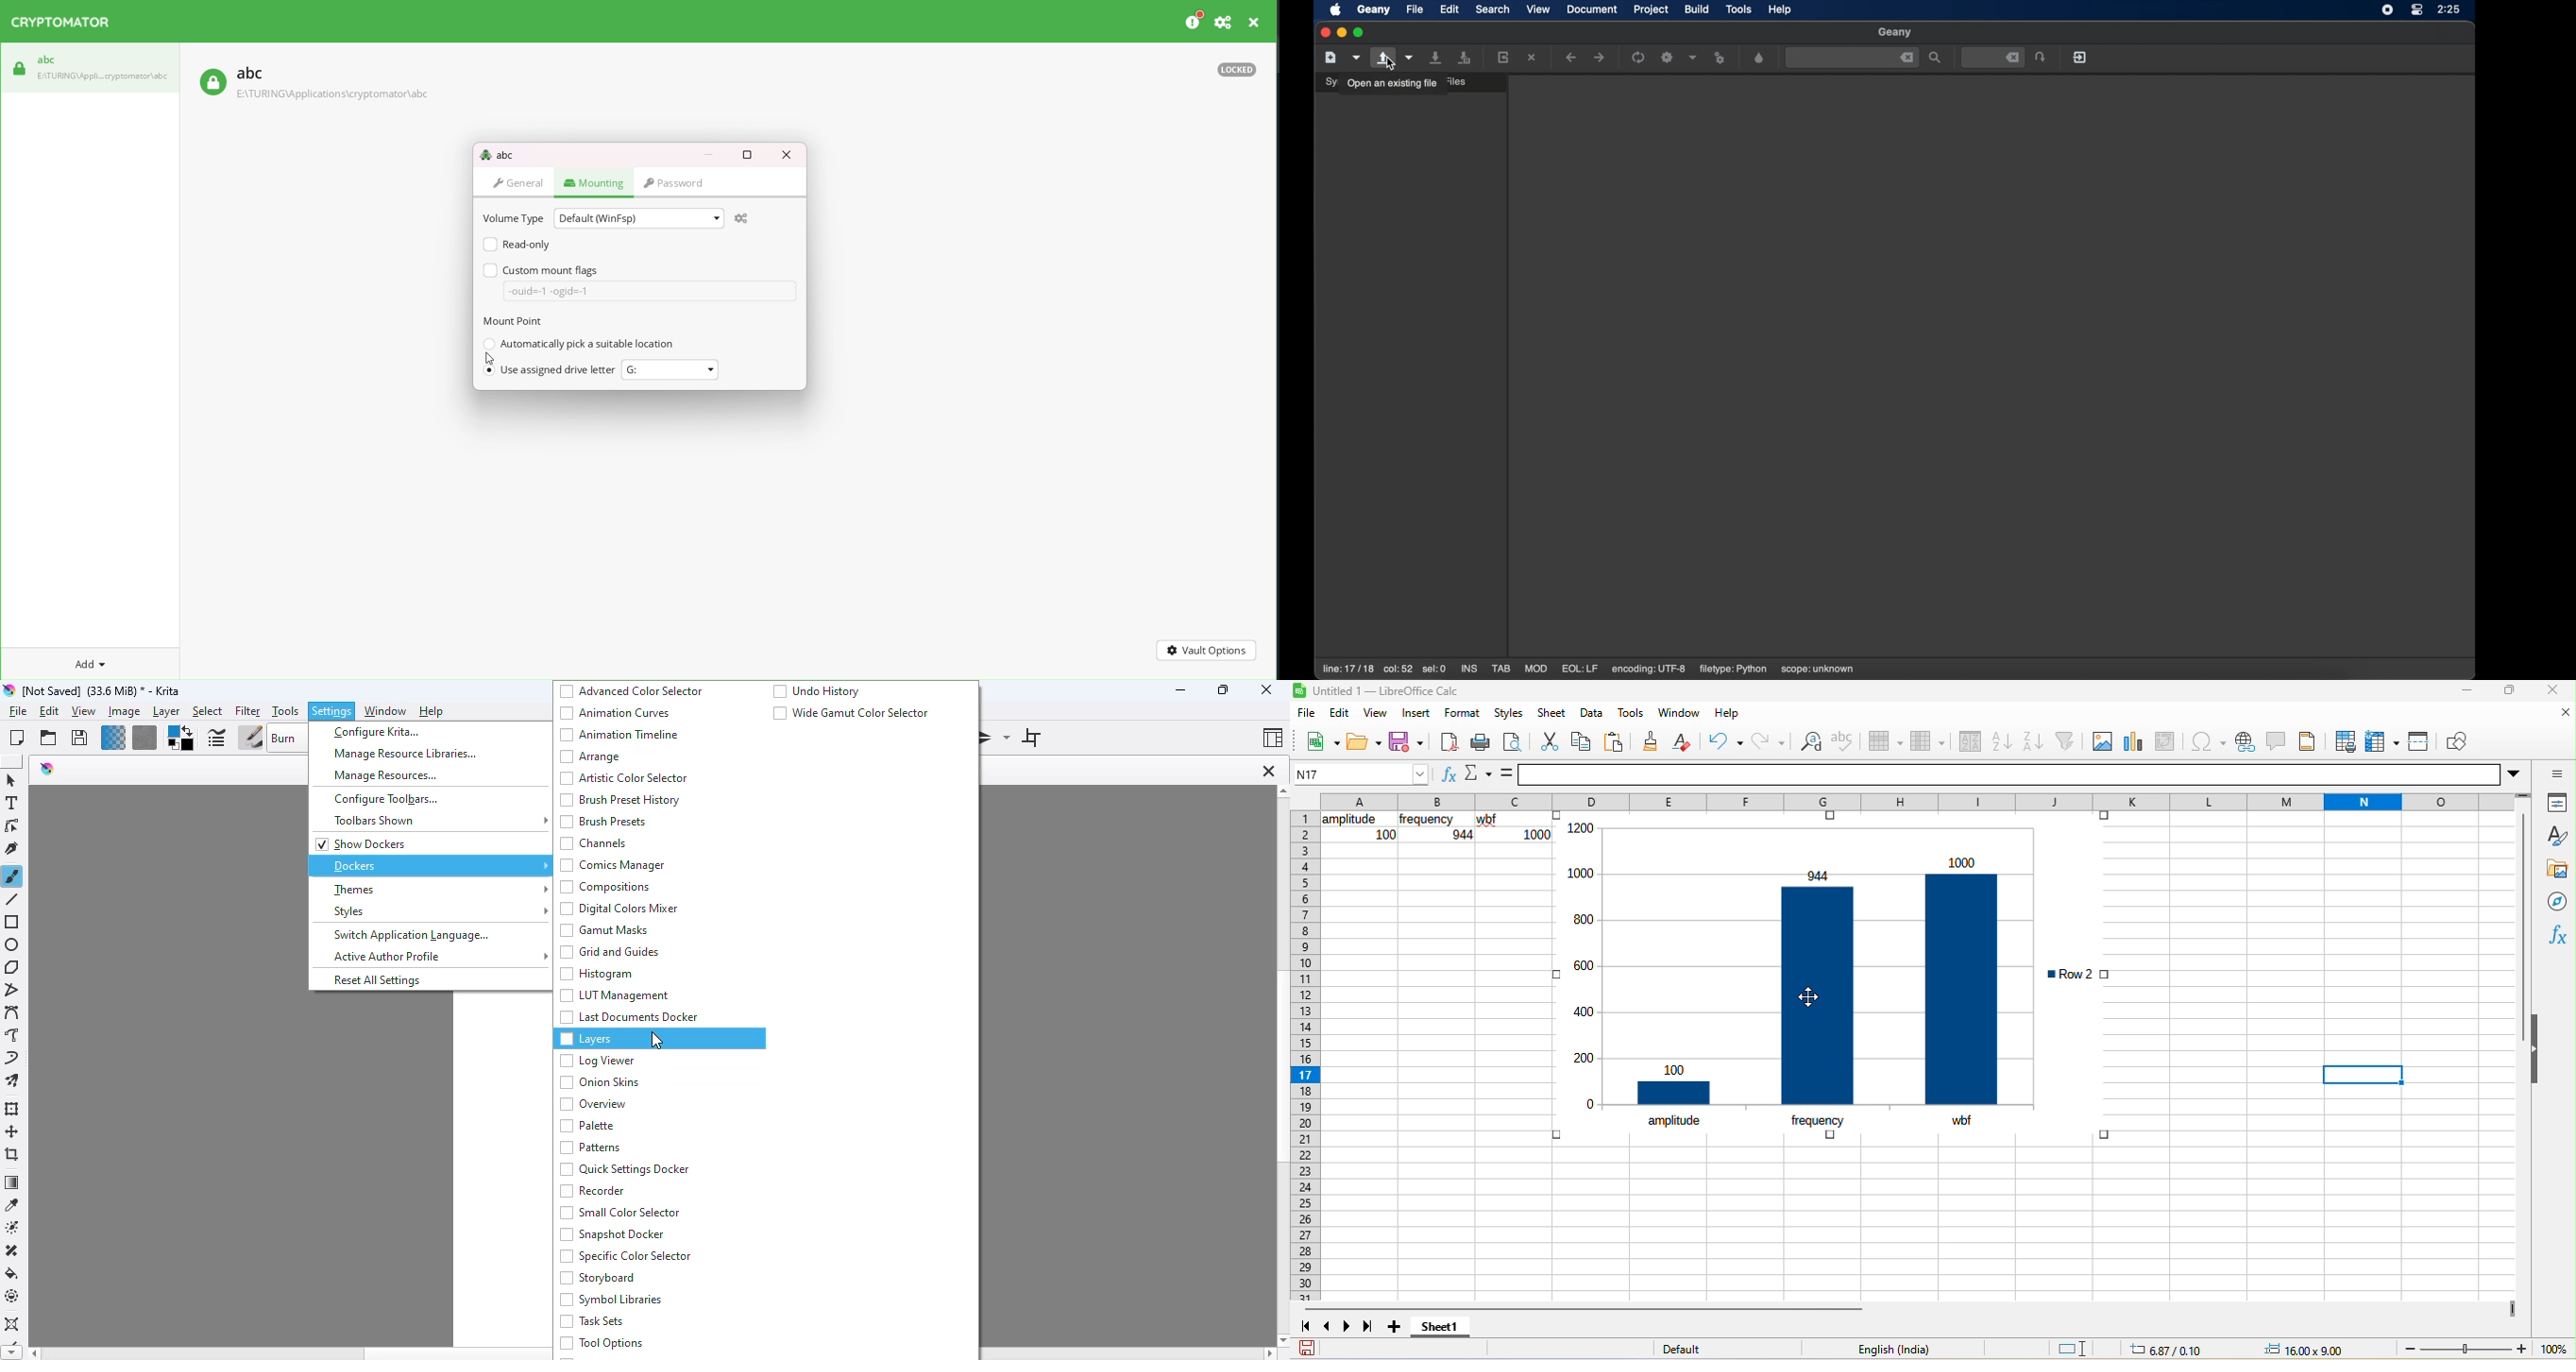 This screenshot has height=1372, width=2576. What do you see at coordinates (2483, 1348) in the screenshot?
I see `zoom` at bounding box center [2483, 1348].